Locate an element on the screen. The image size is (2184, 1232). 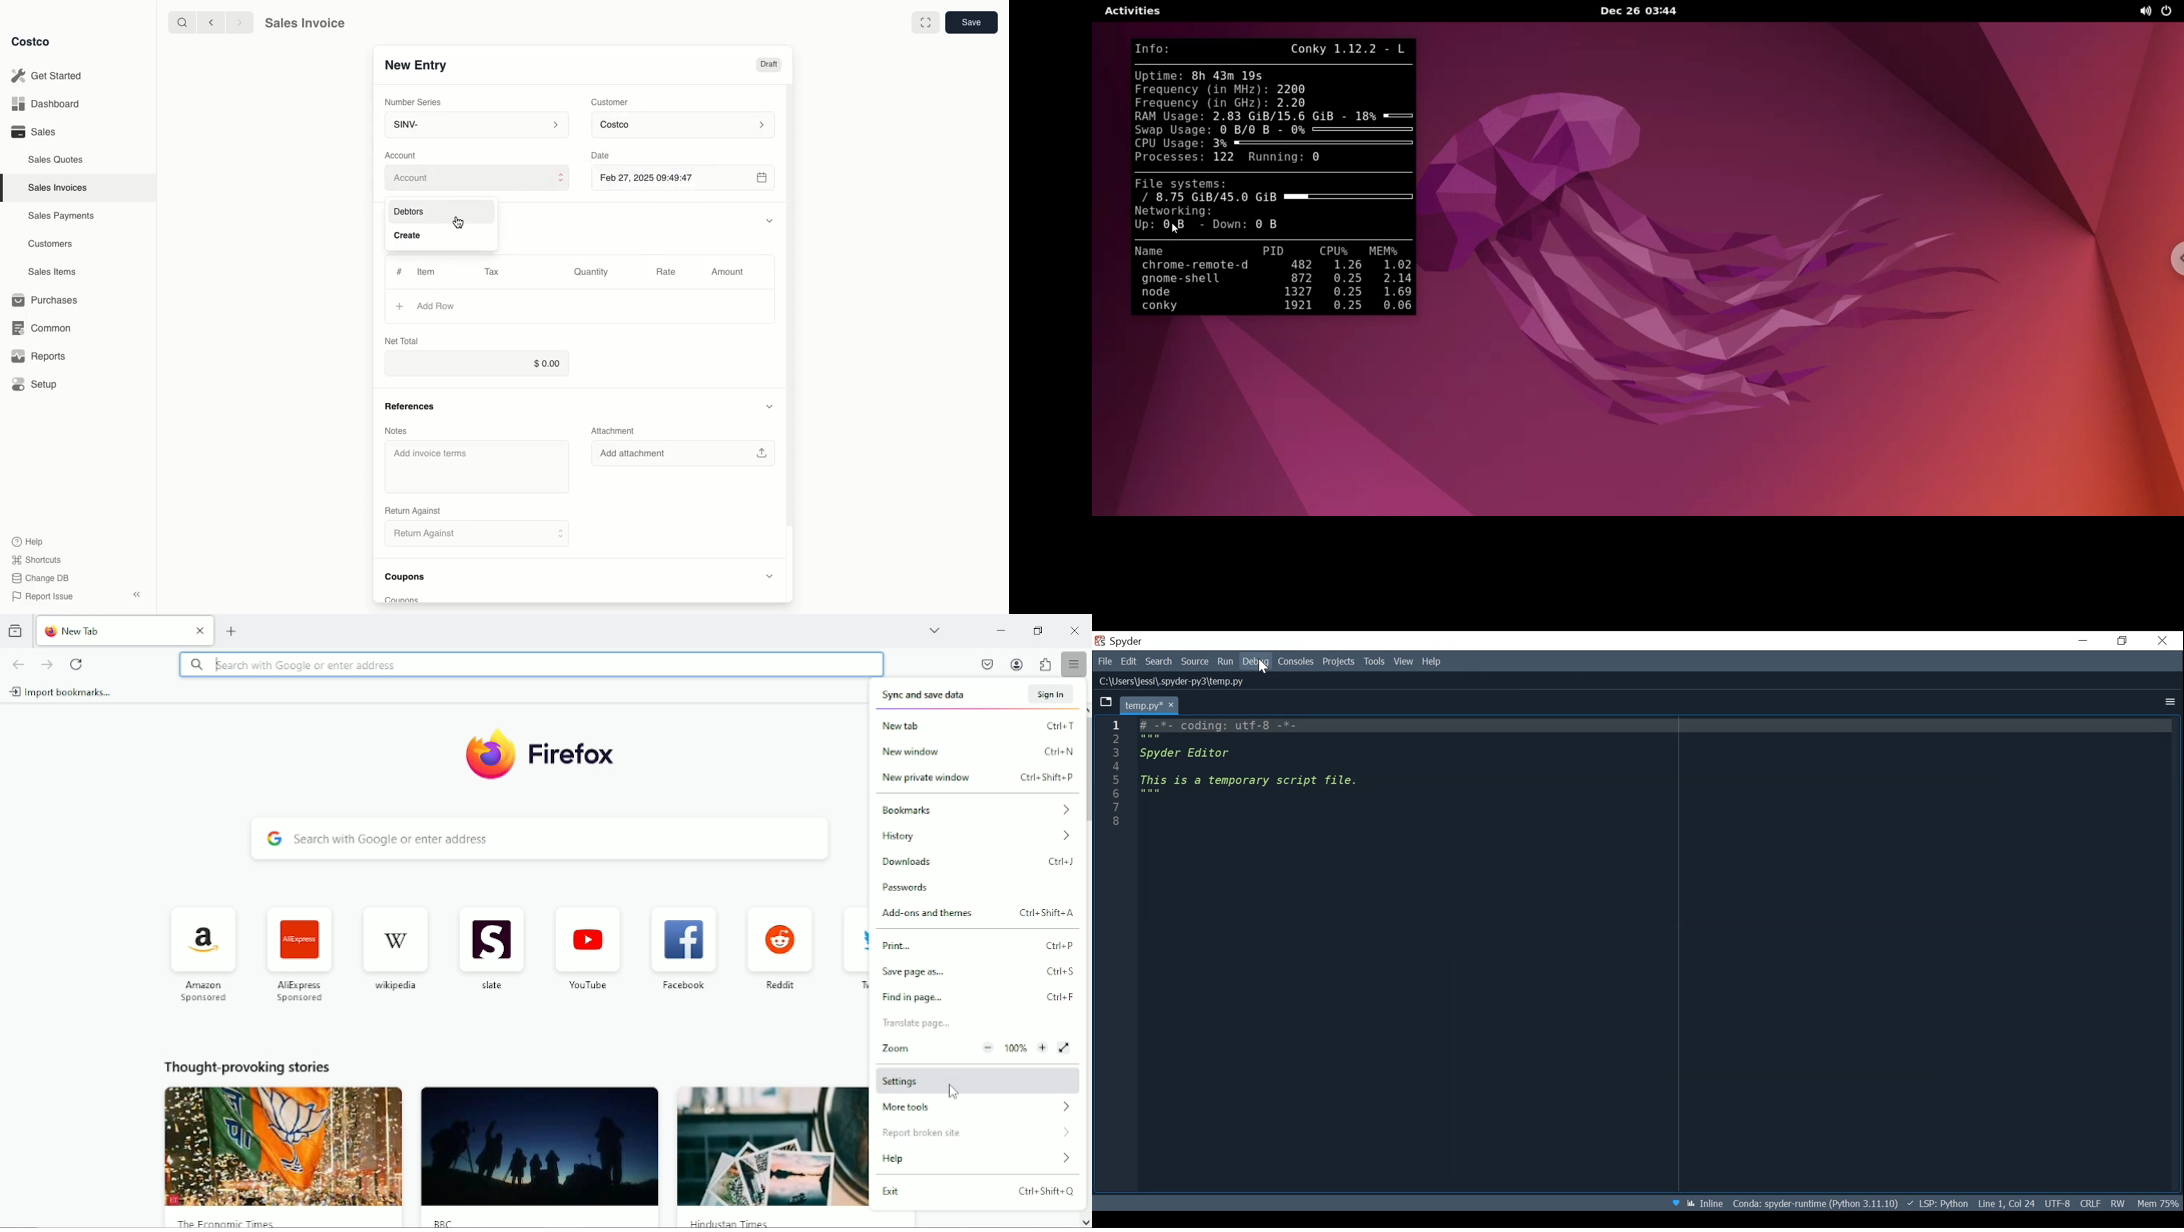
Passwords is located at coordinates (908, 887).